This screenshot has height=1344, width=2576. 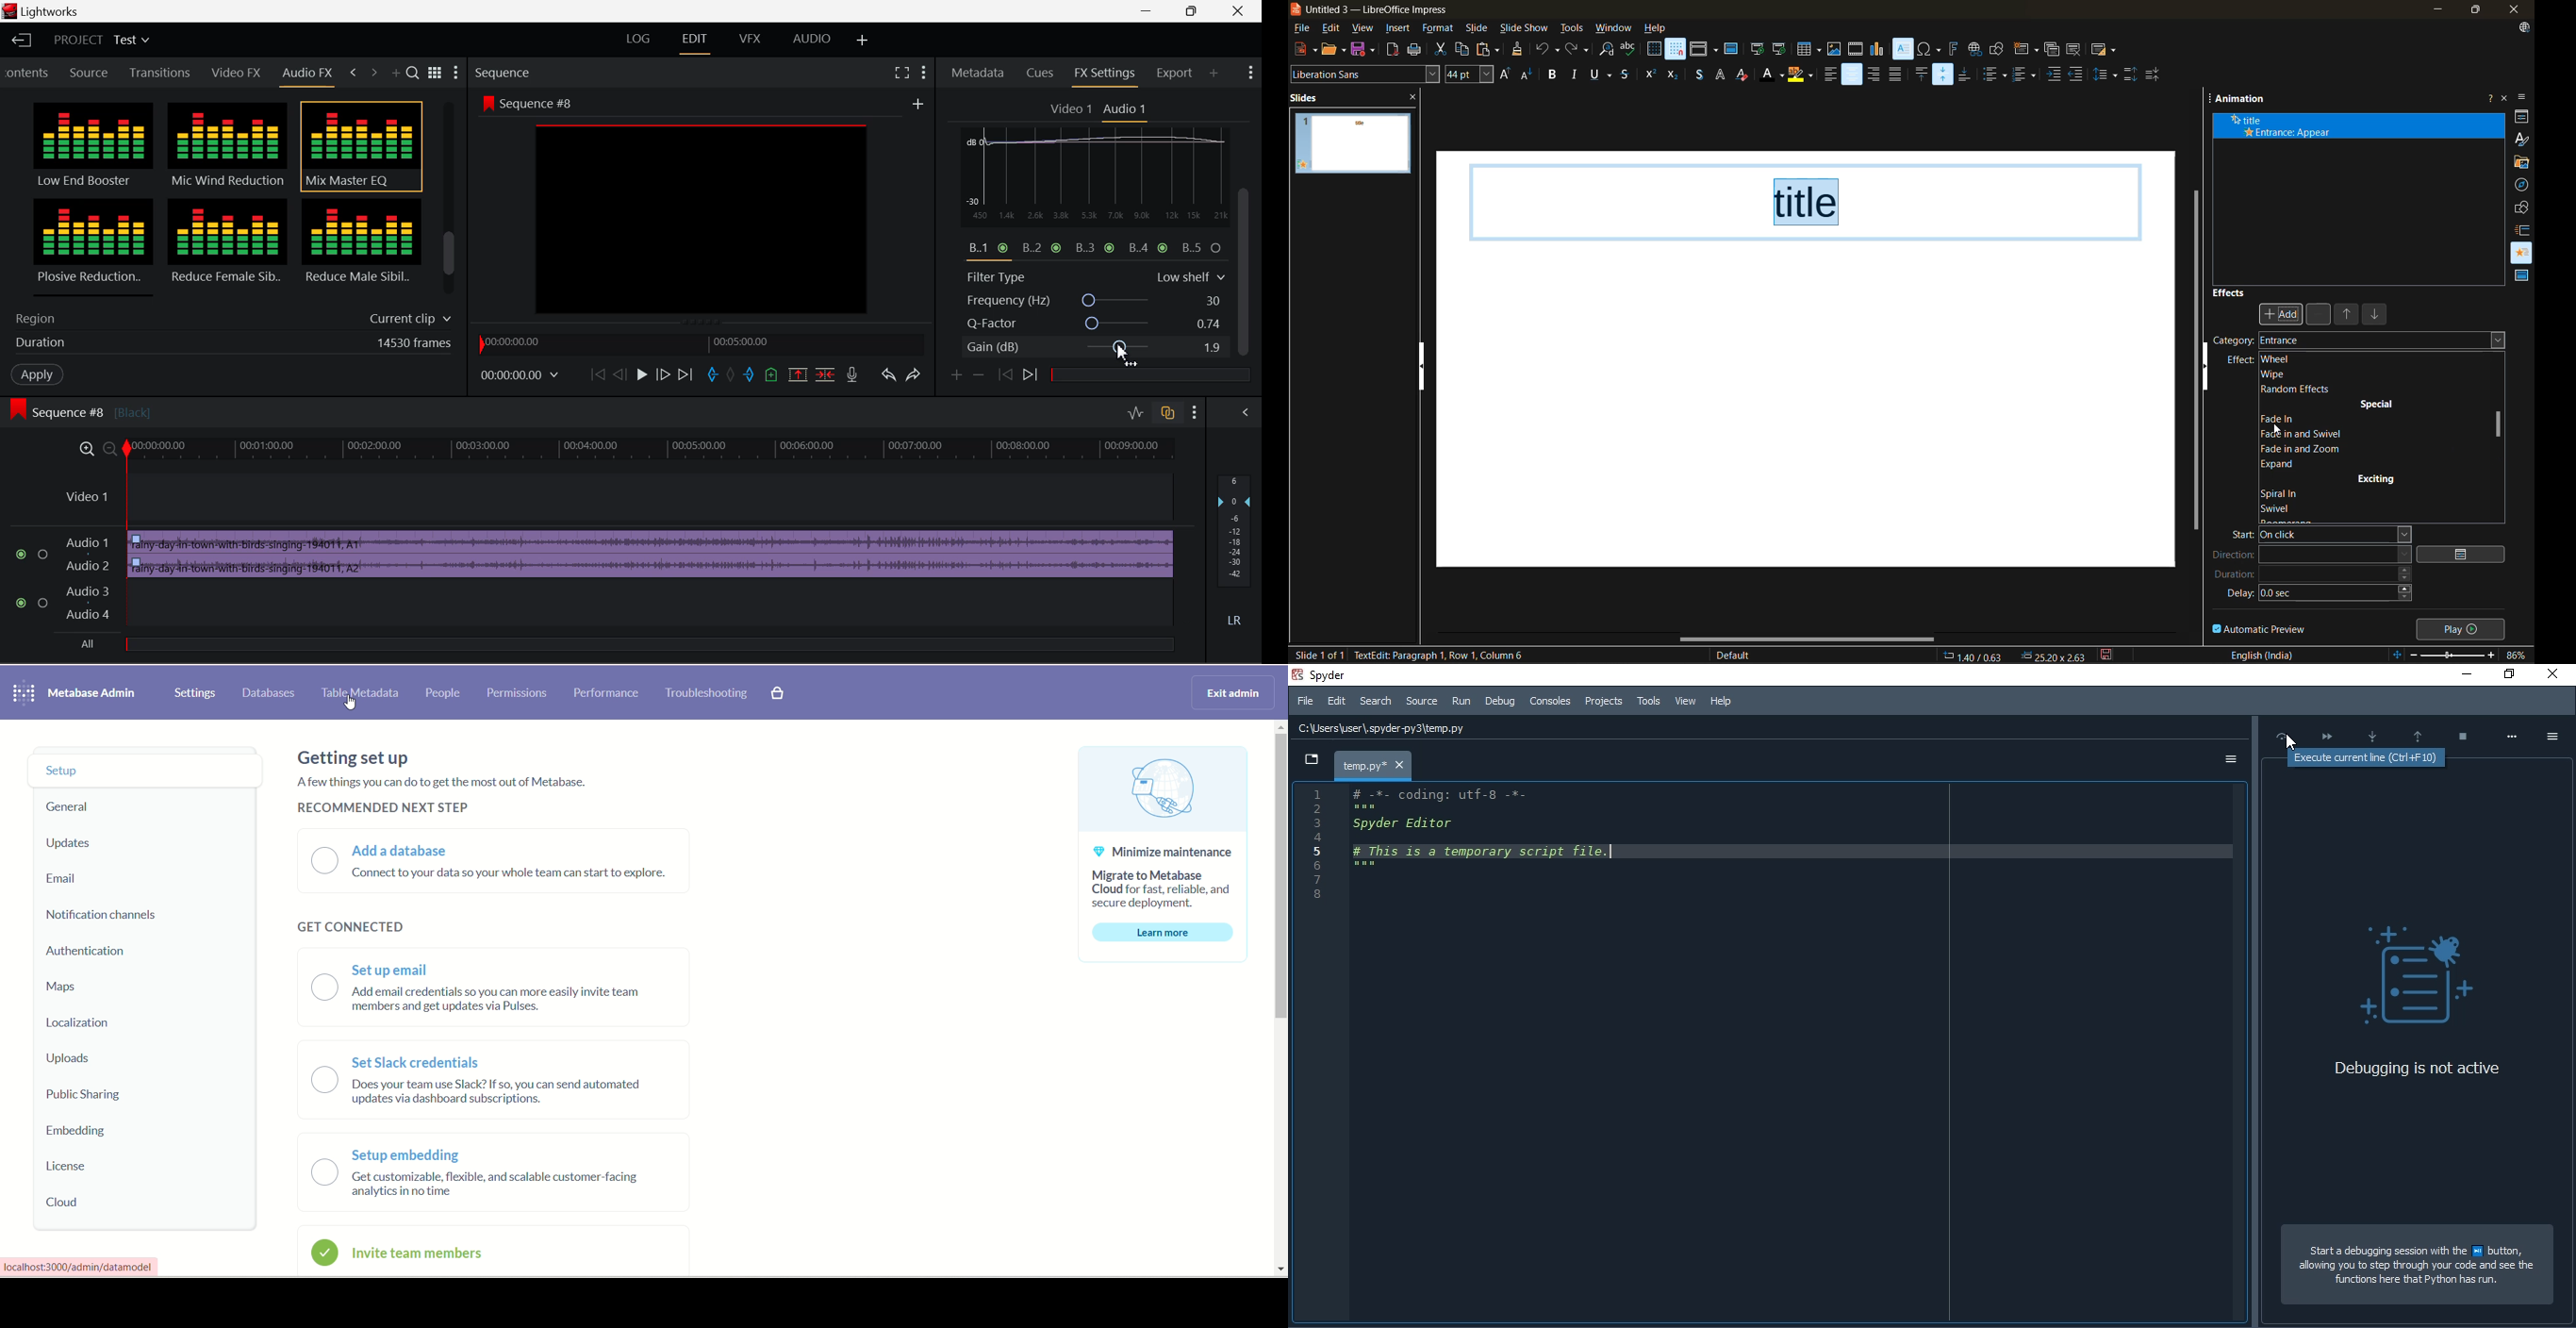 I want to click on Previous Tab, so click(x=354, y=70).